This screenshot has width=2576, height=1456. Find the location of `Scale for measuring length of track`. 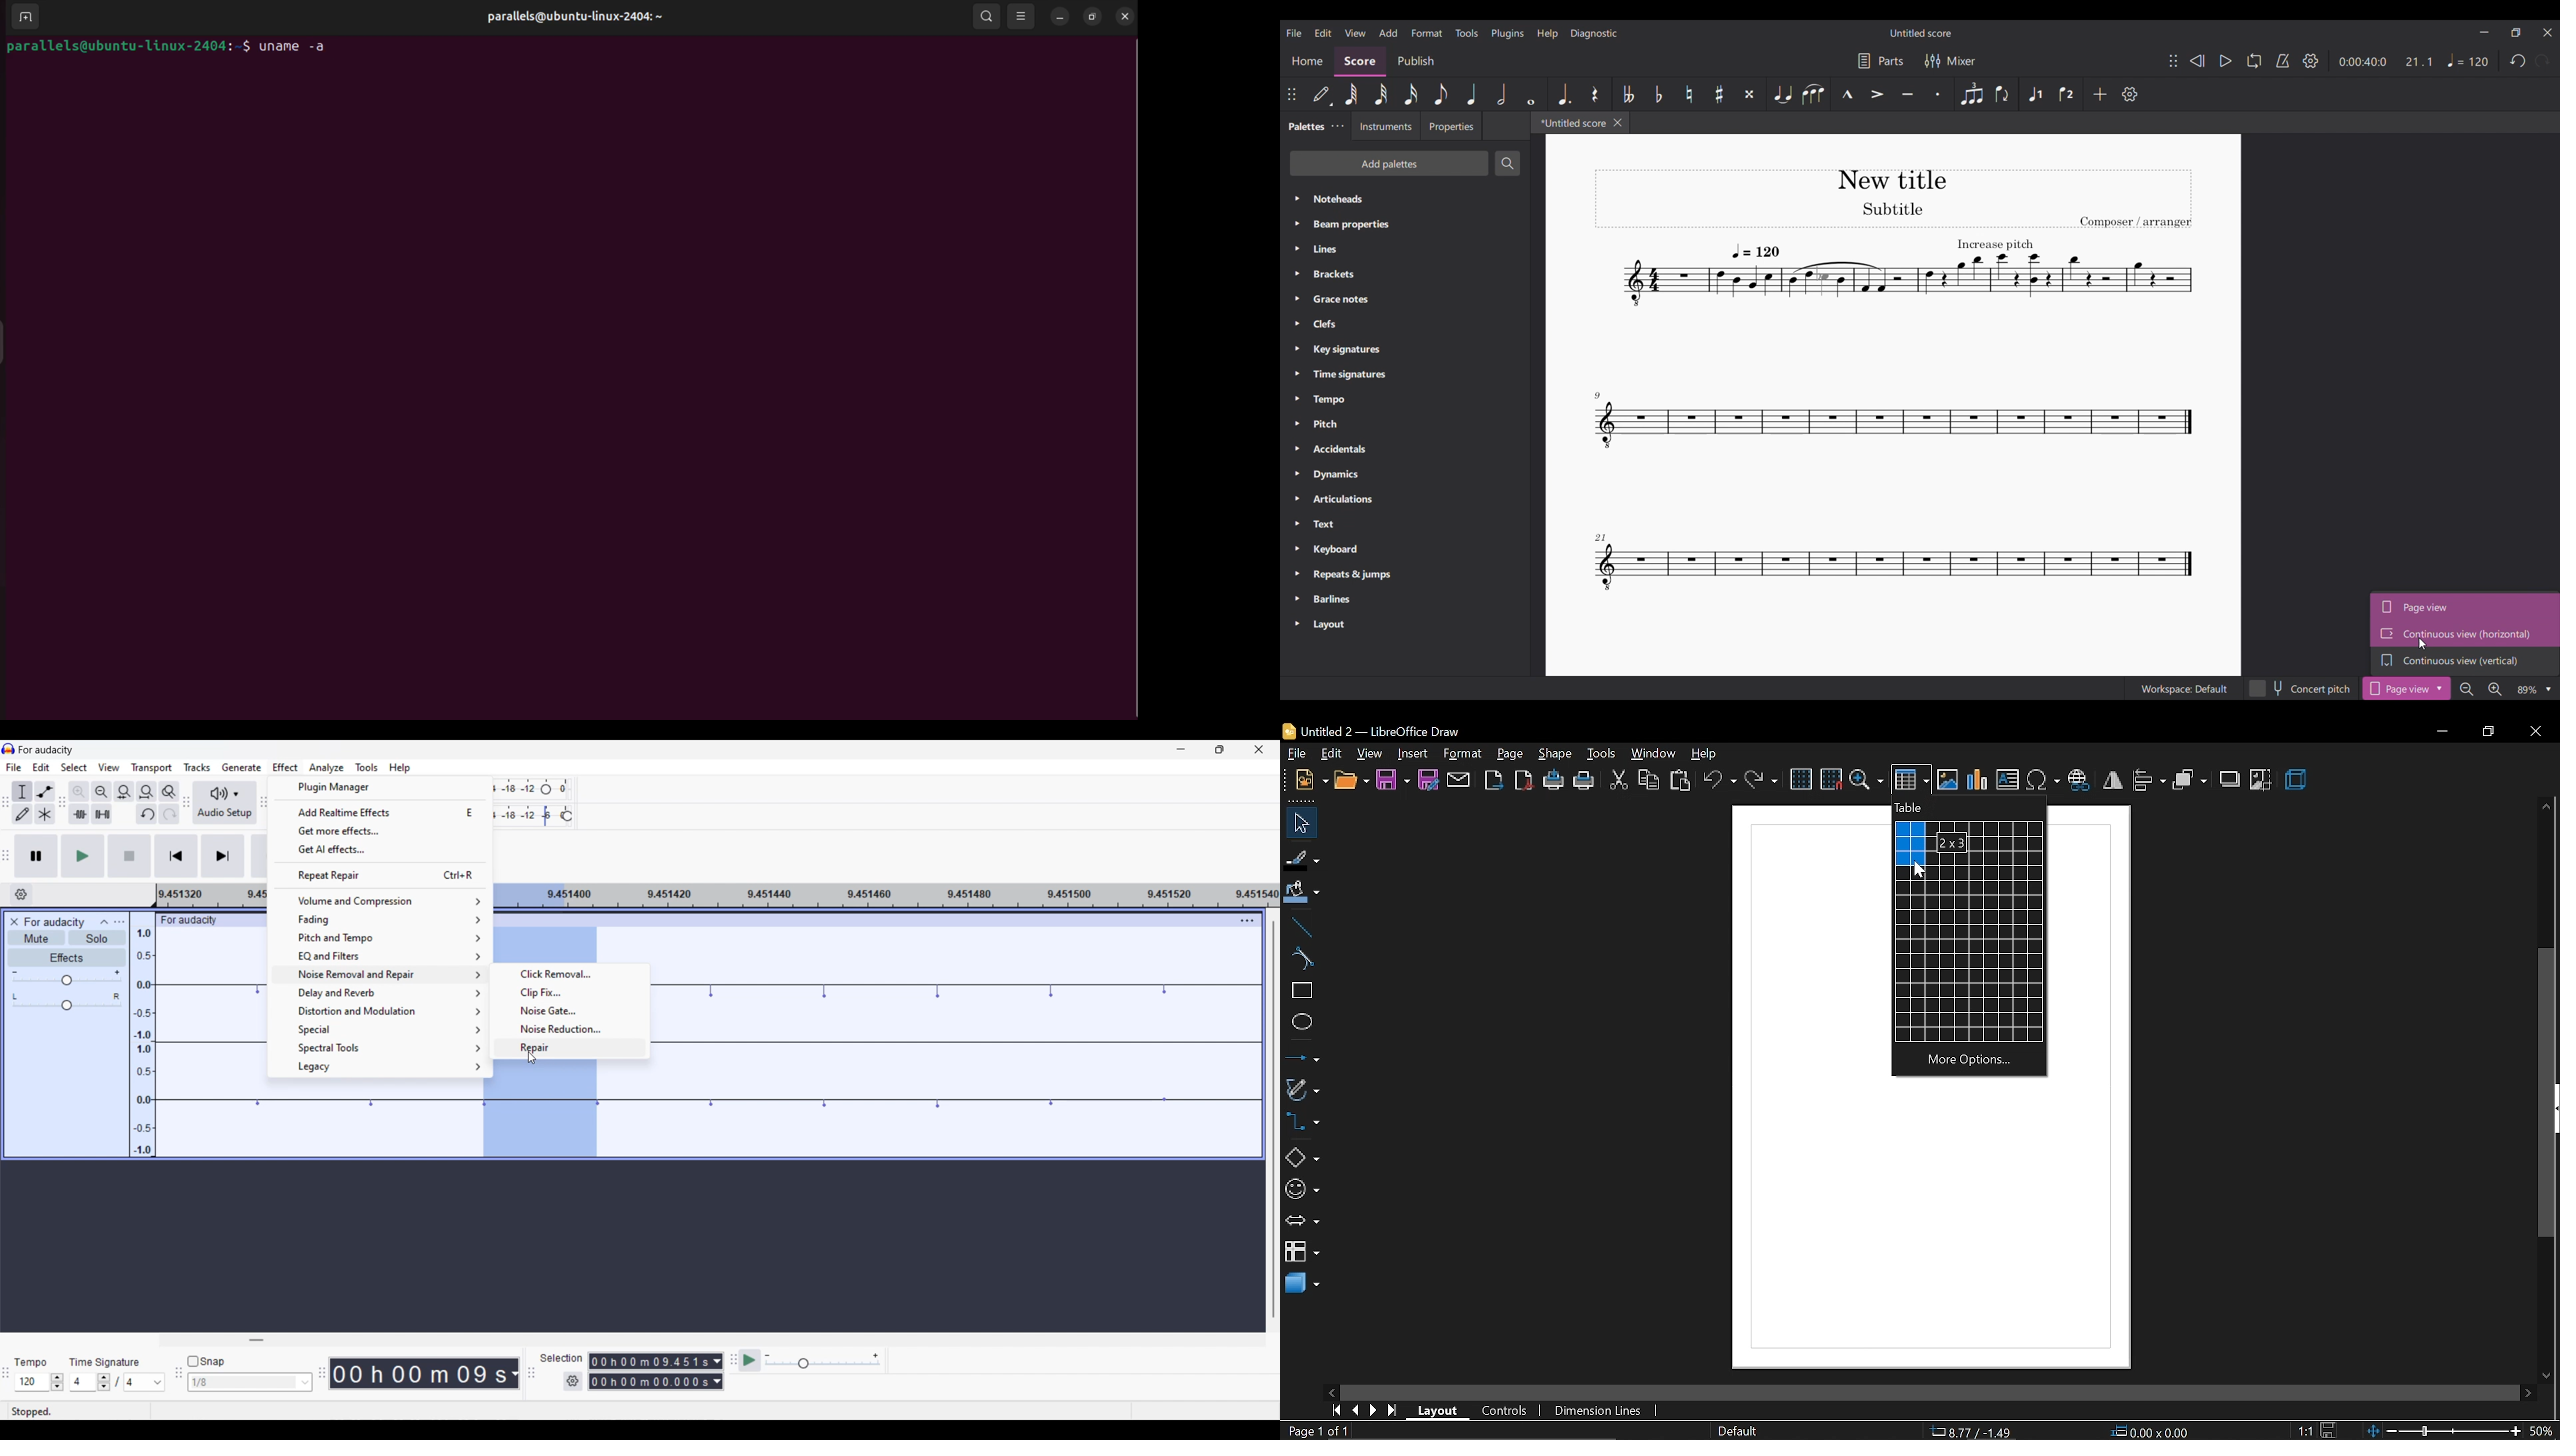

Scale for measuring length of track is located at coordinates (889, 895).